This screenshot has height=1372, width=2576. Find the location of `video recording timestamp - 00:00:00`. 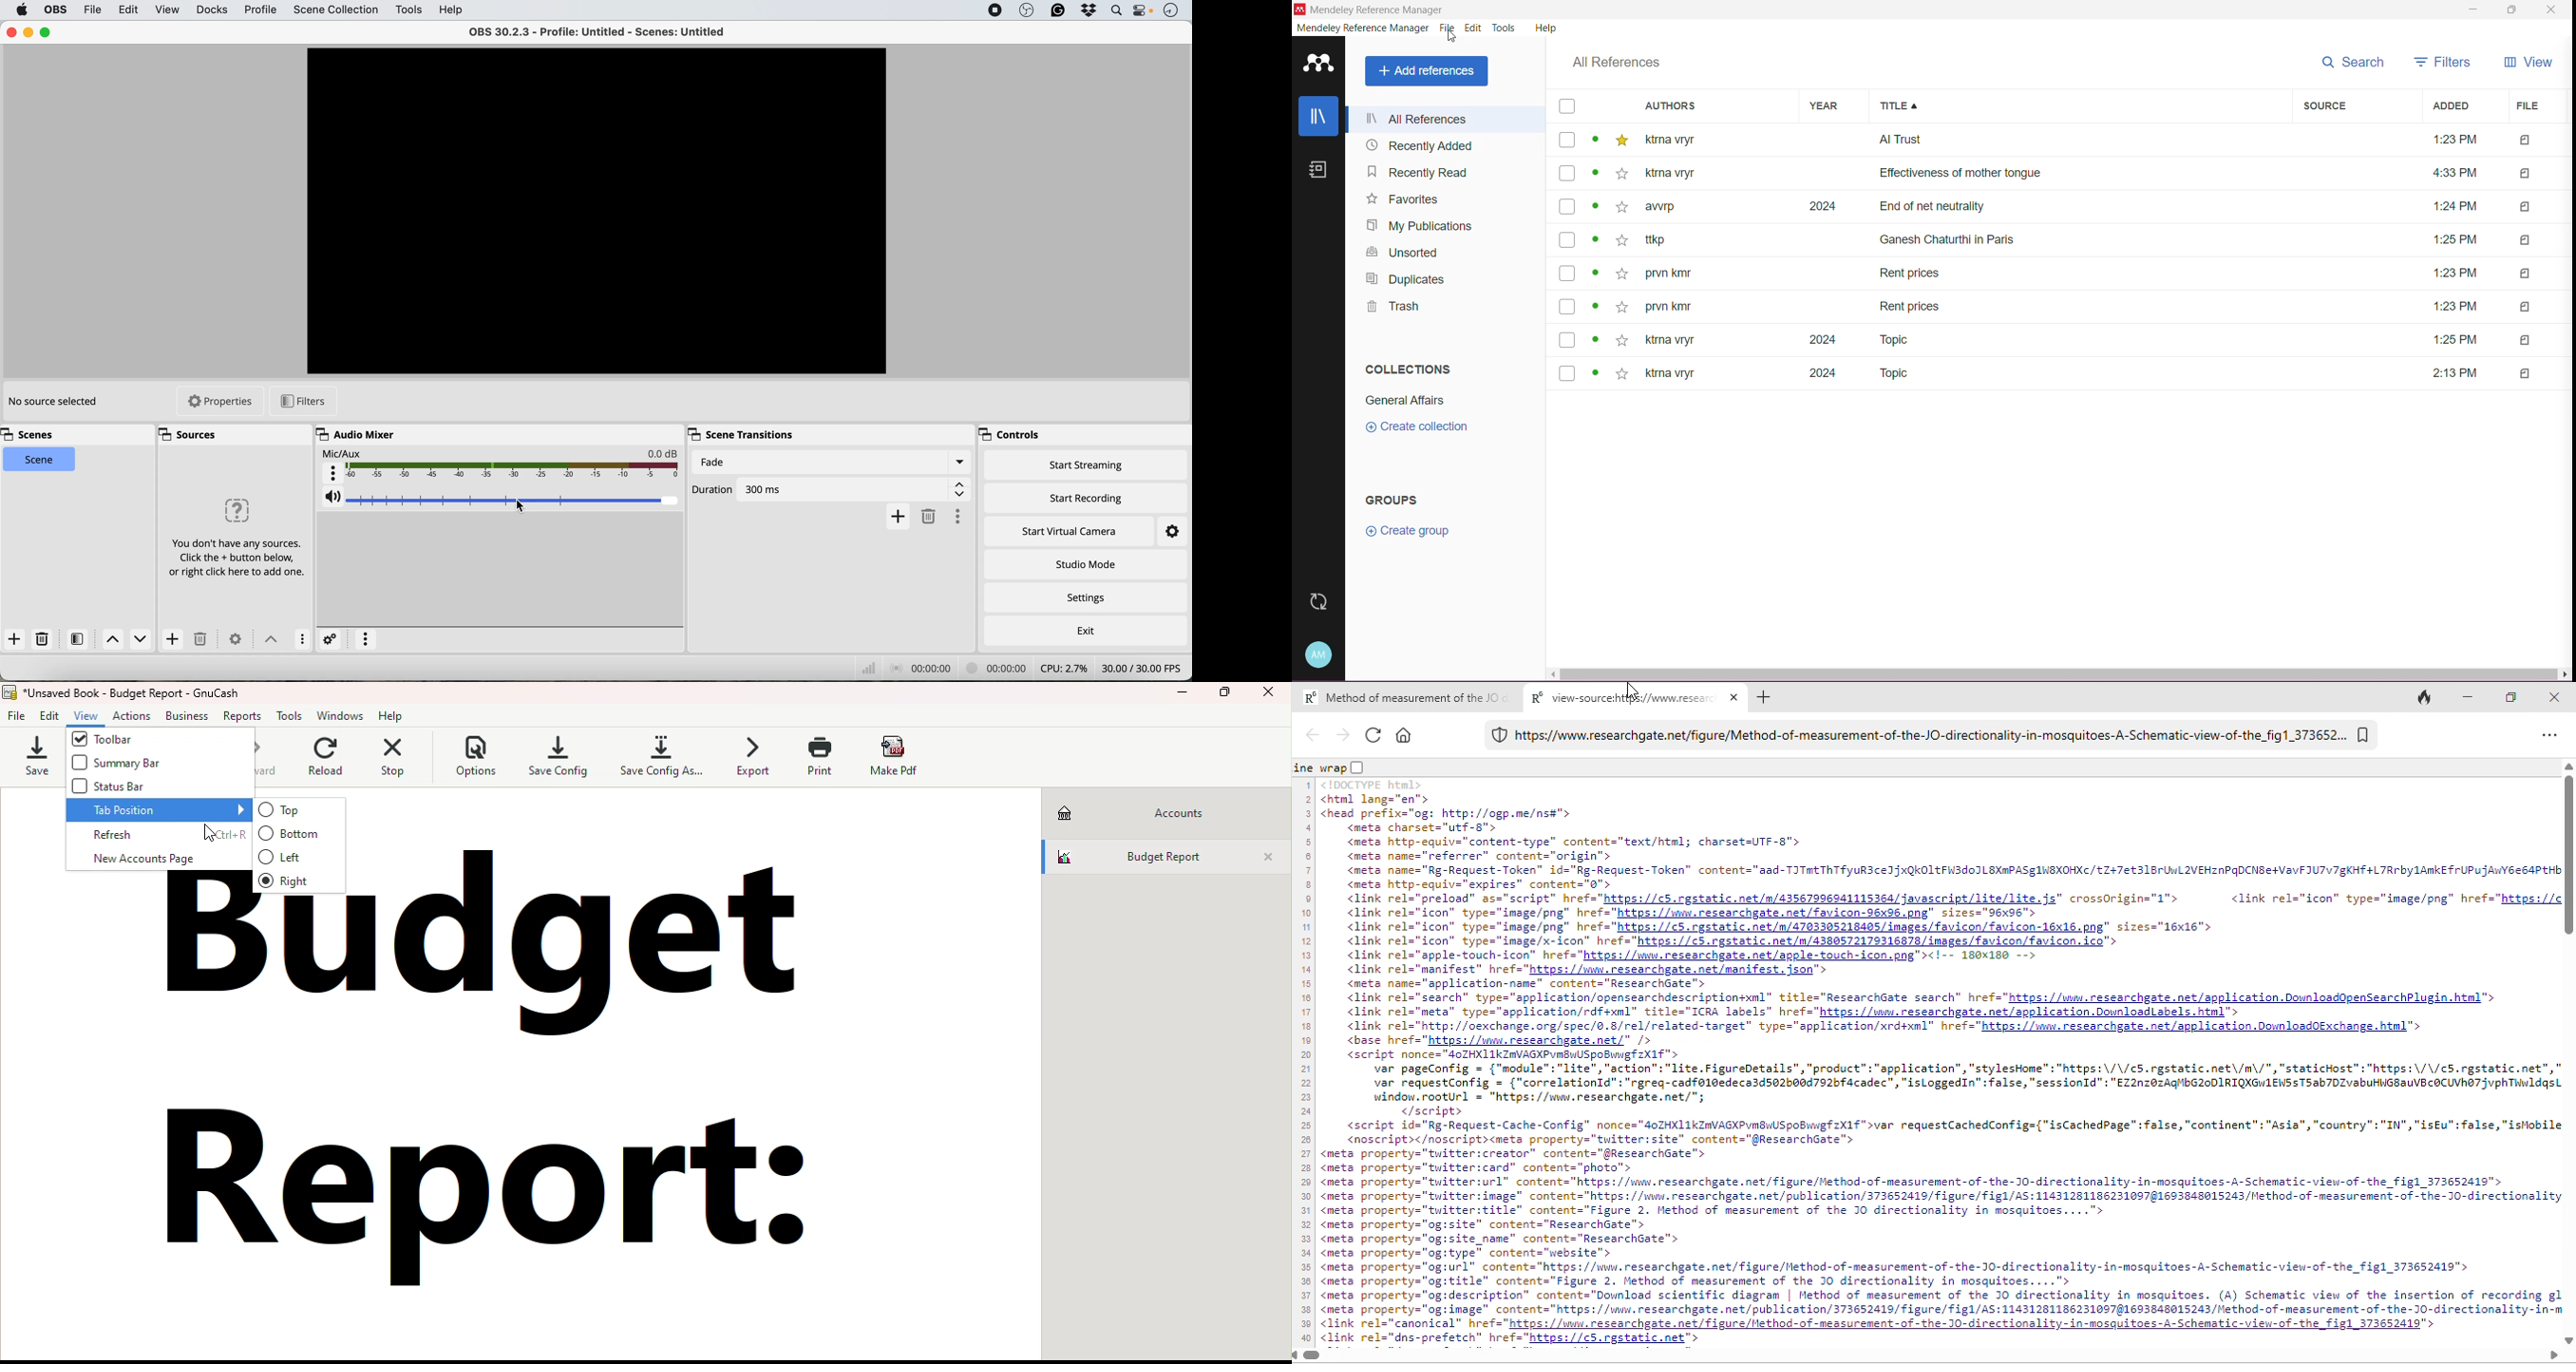

video recording timestamp - 00:00:00 is located at coordinates (999, 668).